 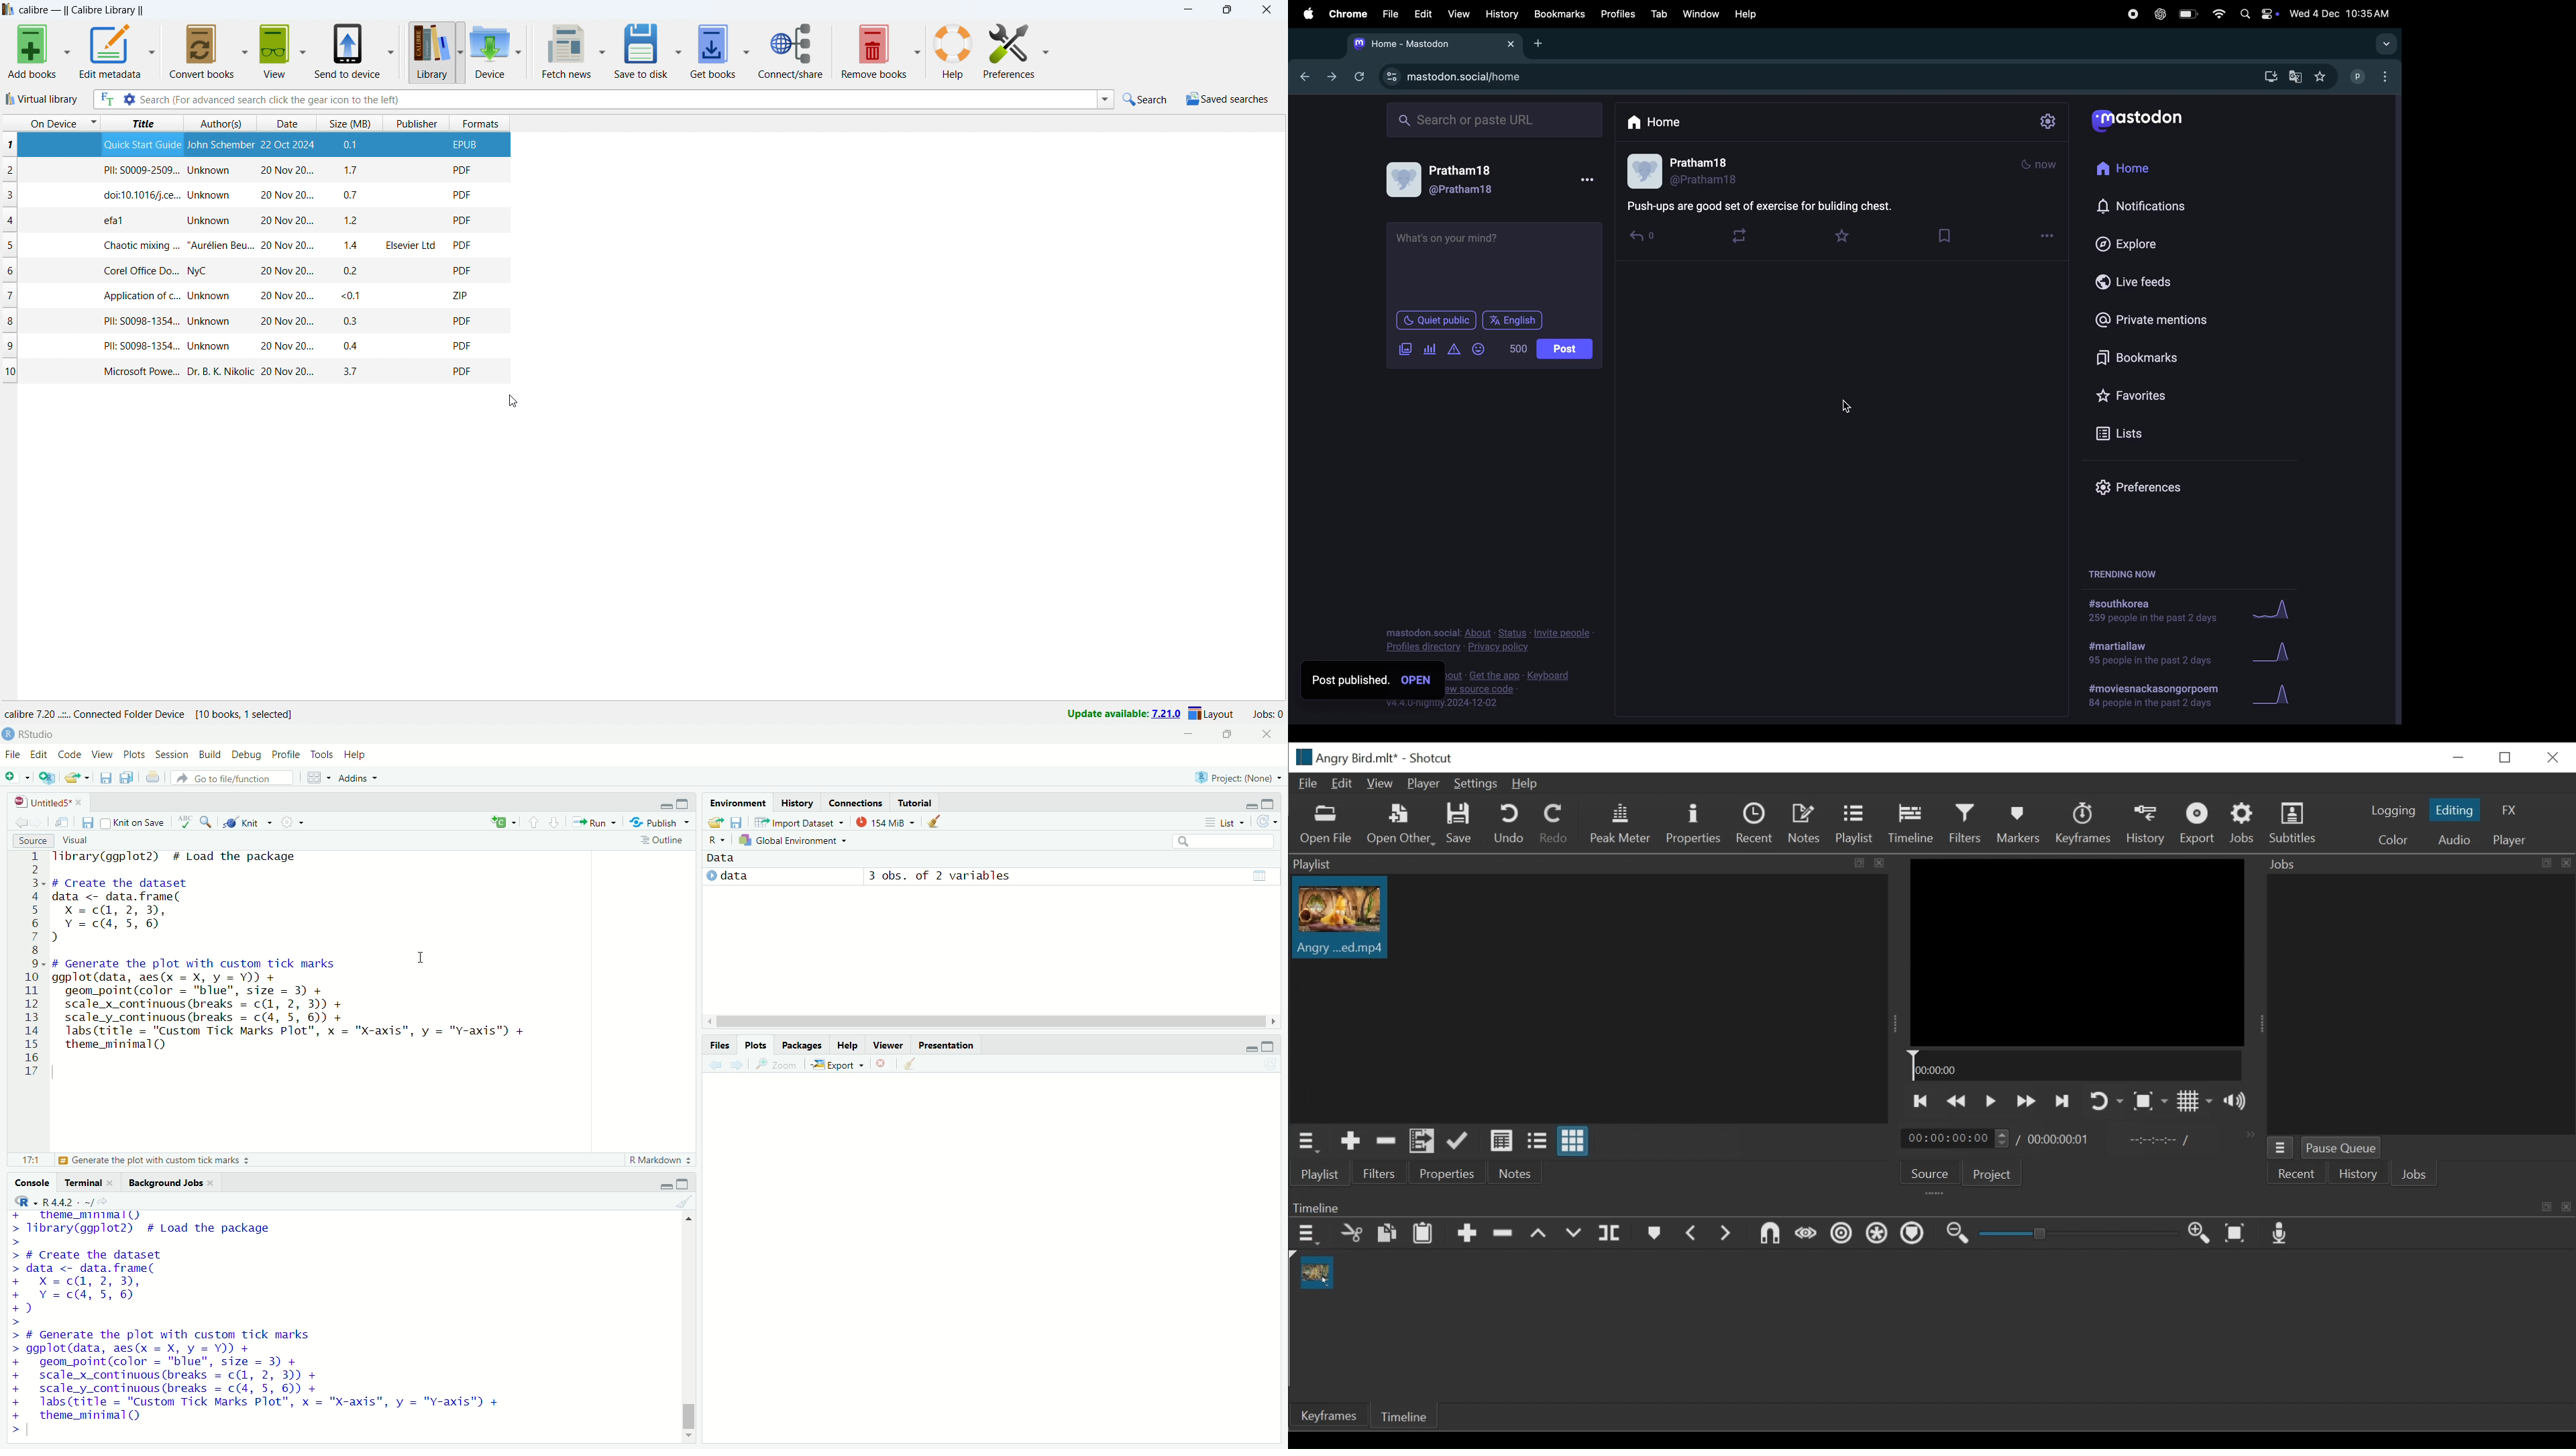 I want to click on Paste, so click(x=1424, y=1232).